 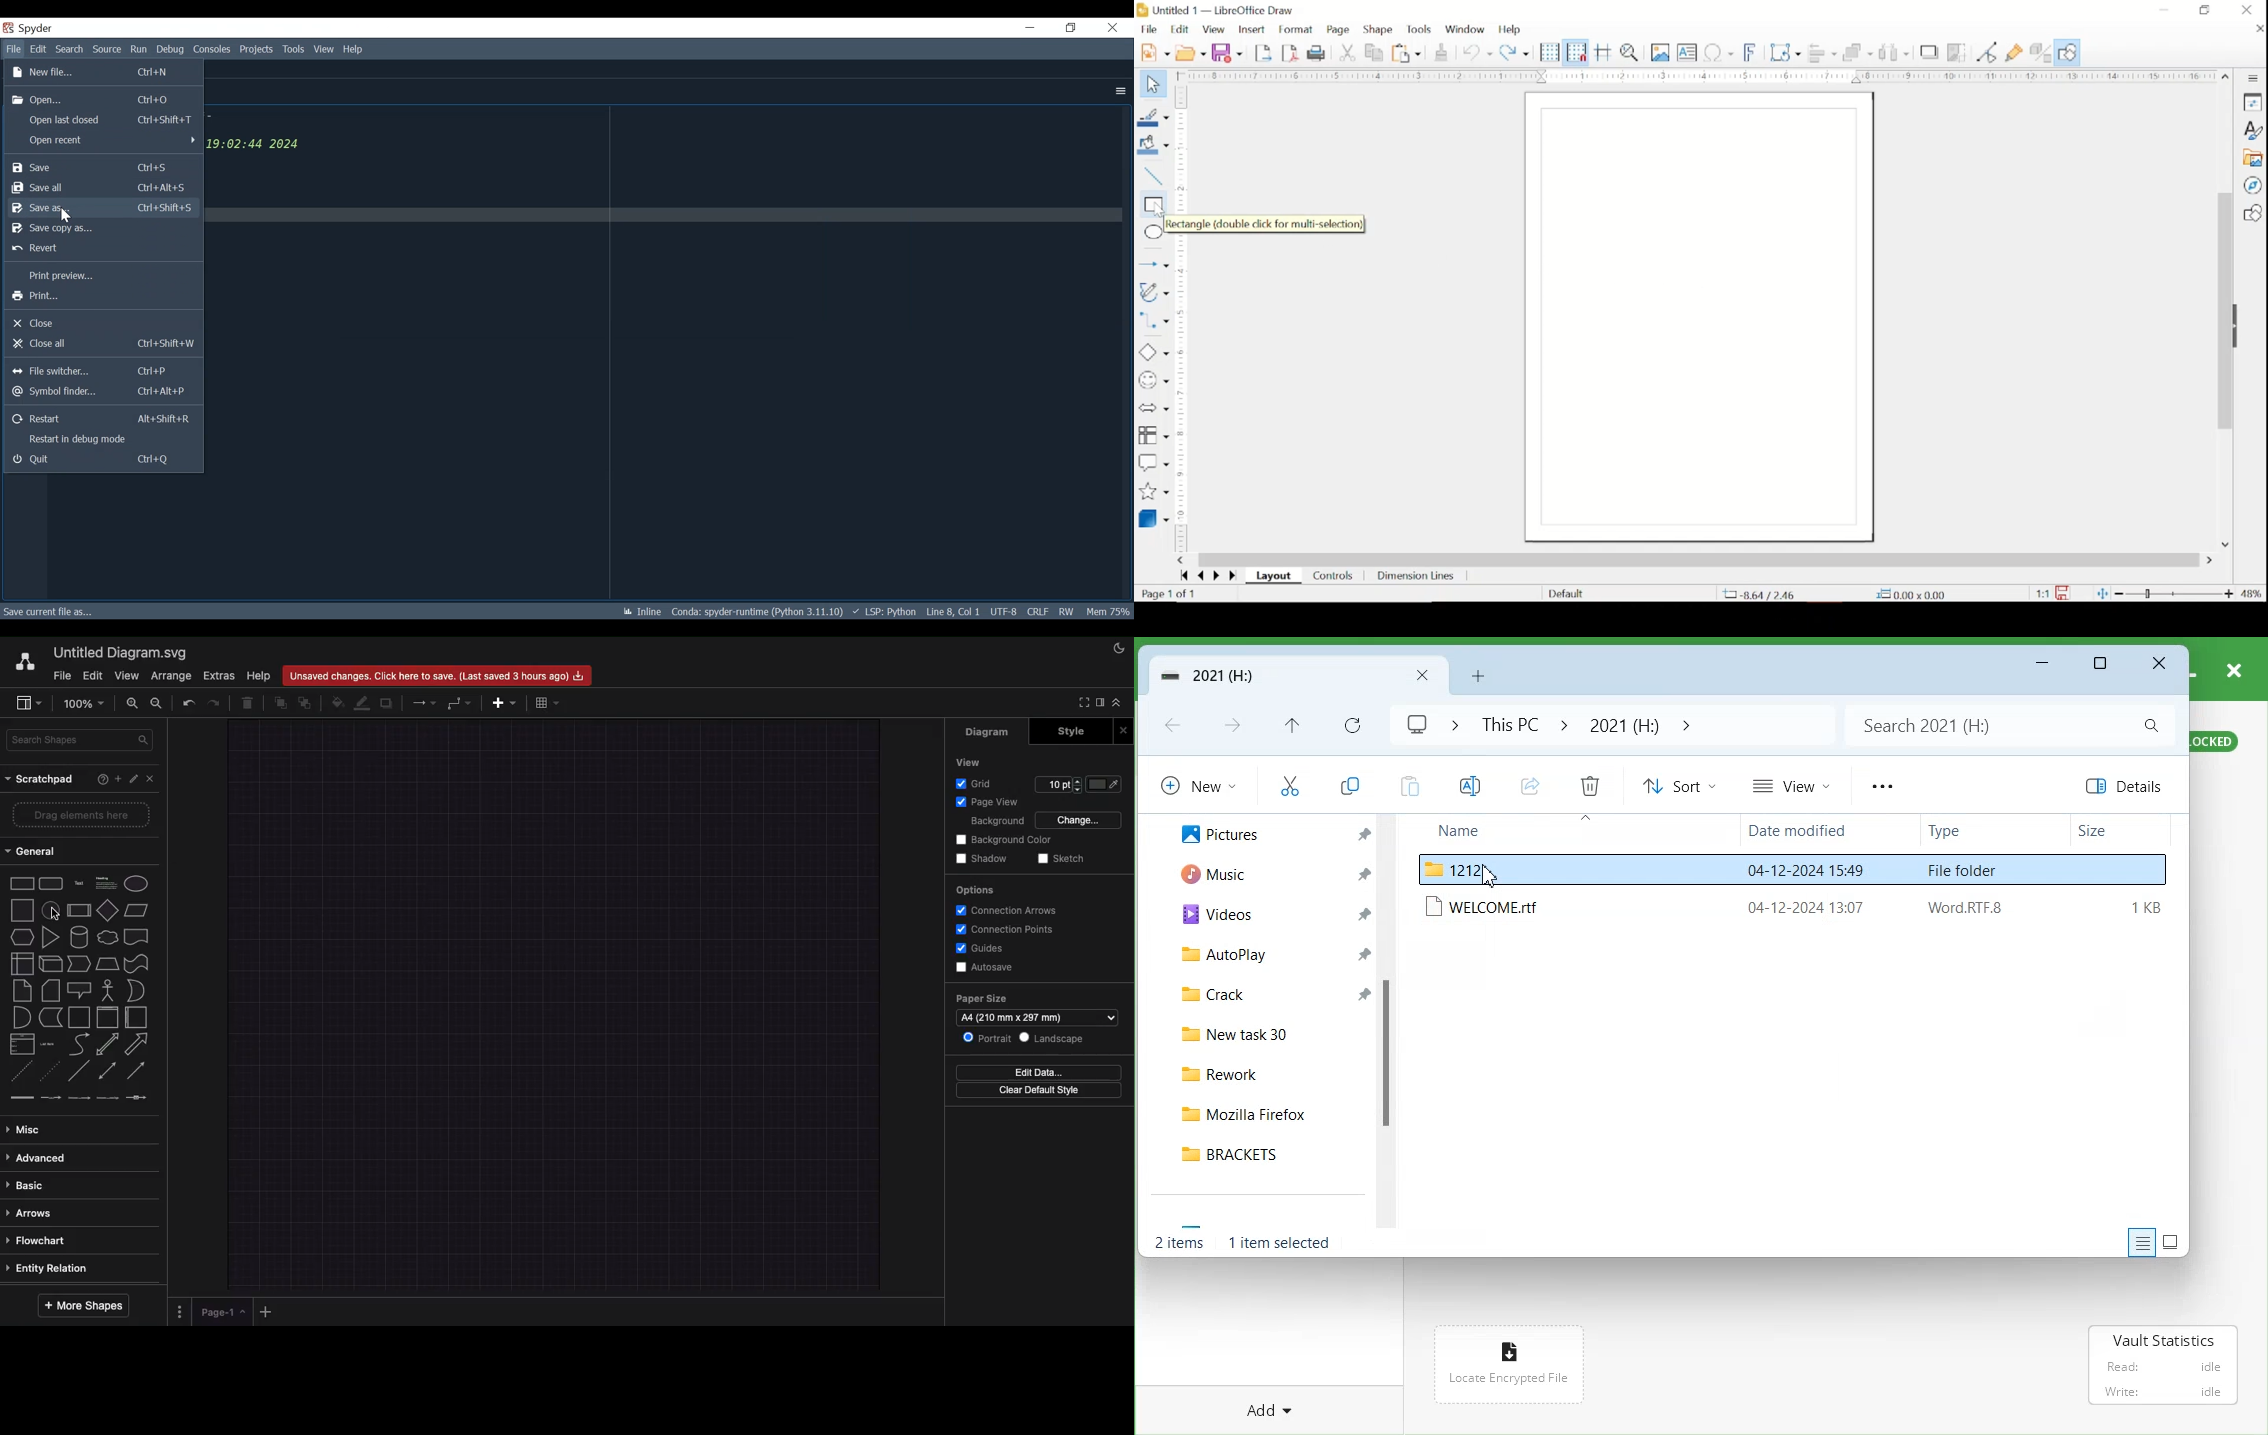 What do you see at coordinates (1822, 53) in the screenshot?
I see `align` at bounding box center [1822, 53].